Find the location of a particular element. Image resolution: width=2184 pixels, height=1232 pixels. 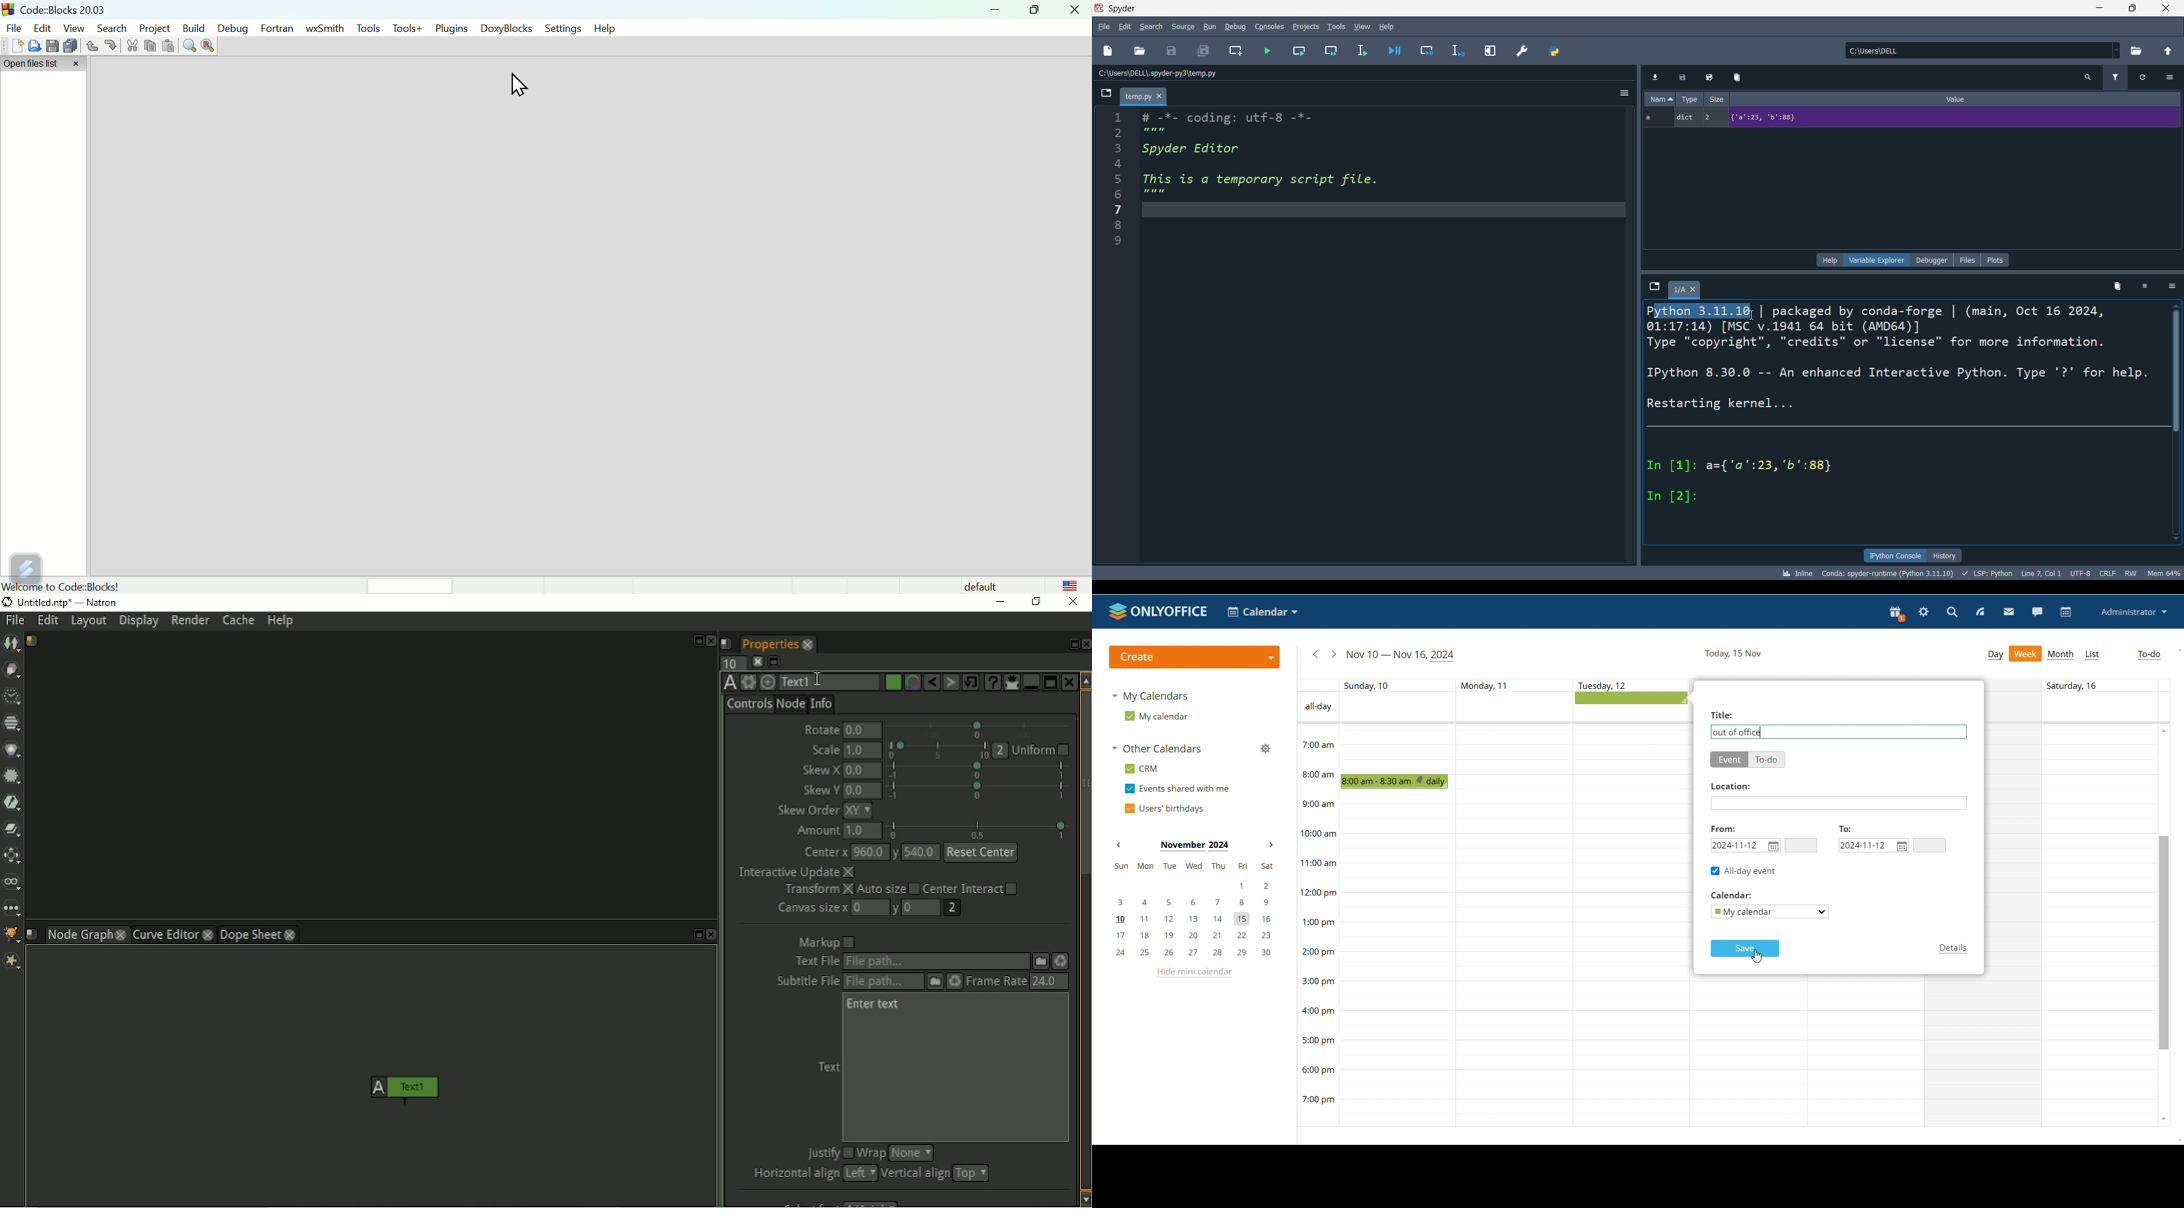

run line is located at coordinates (1367, 53).